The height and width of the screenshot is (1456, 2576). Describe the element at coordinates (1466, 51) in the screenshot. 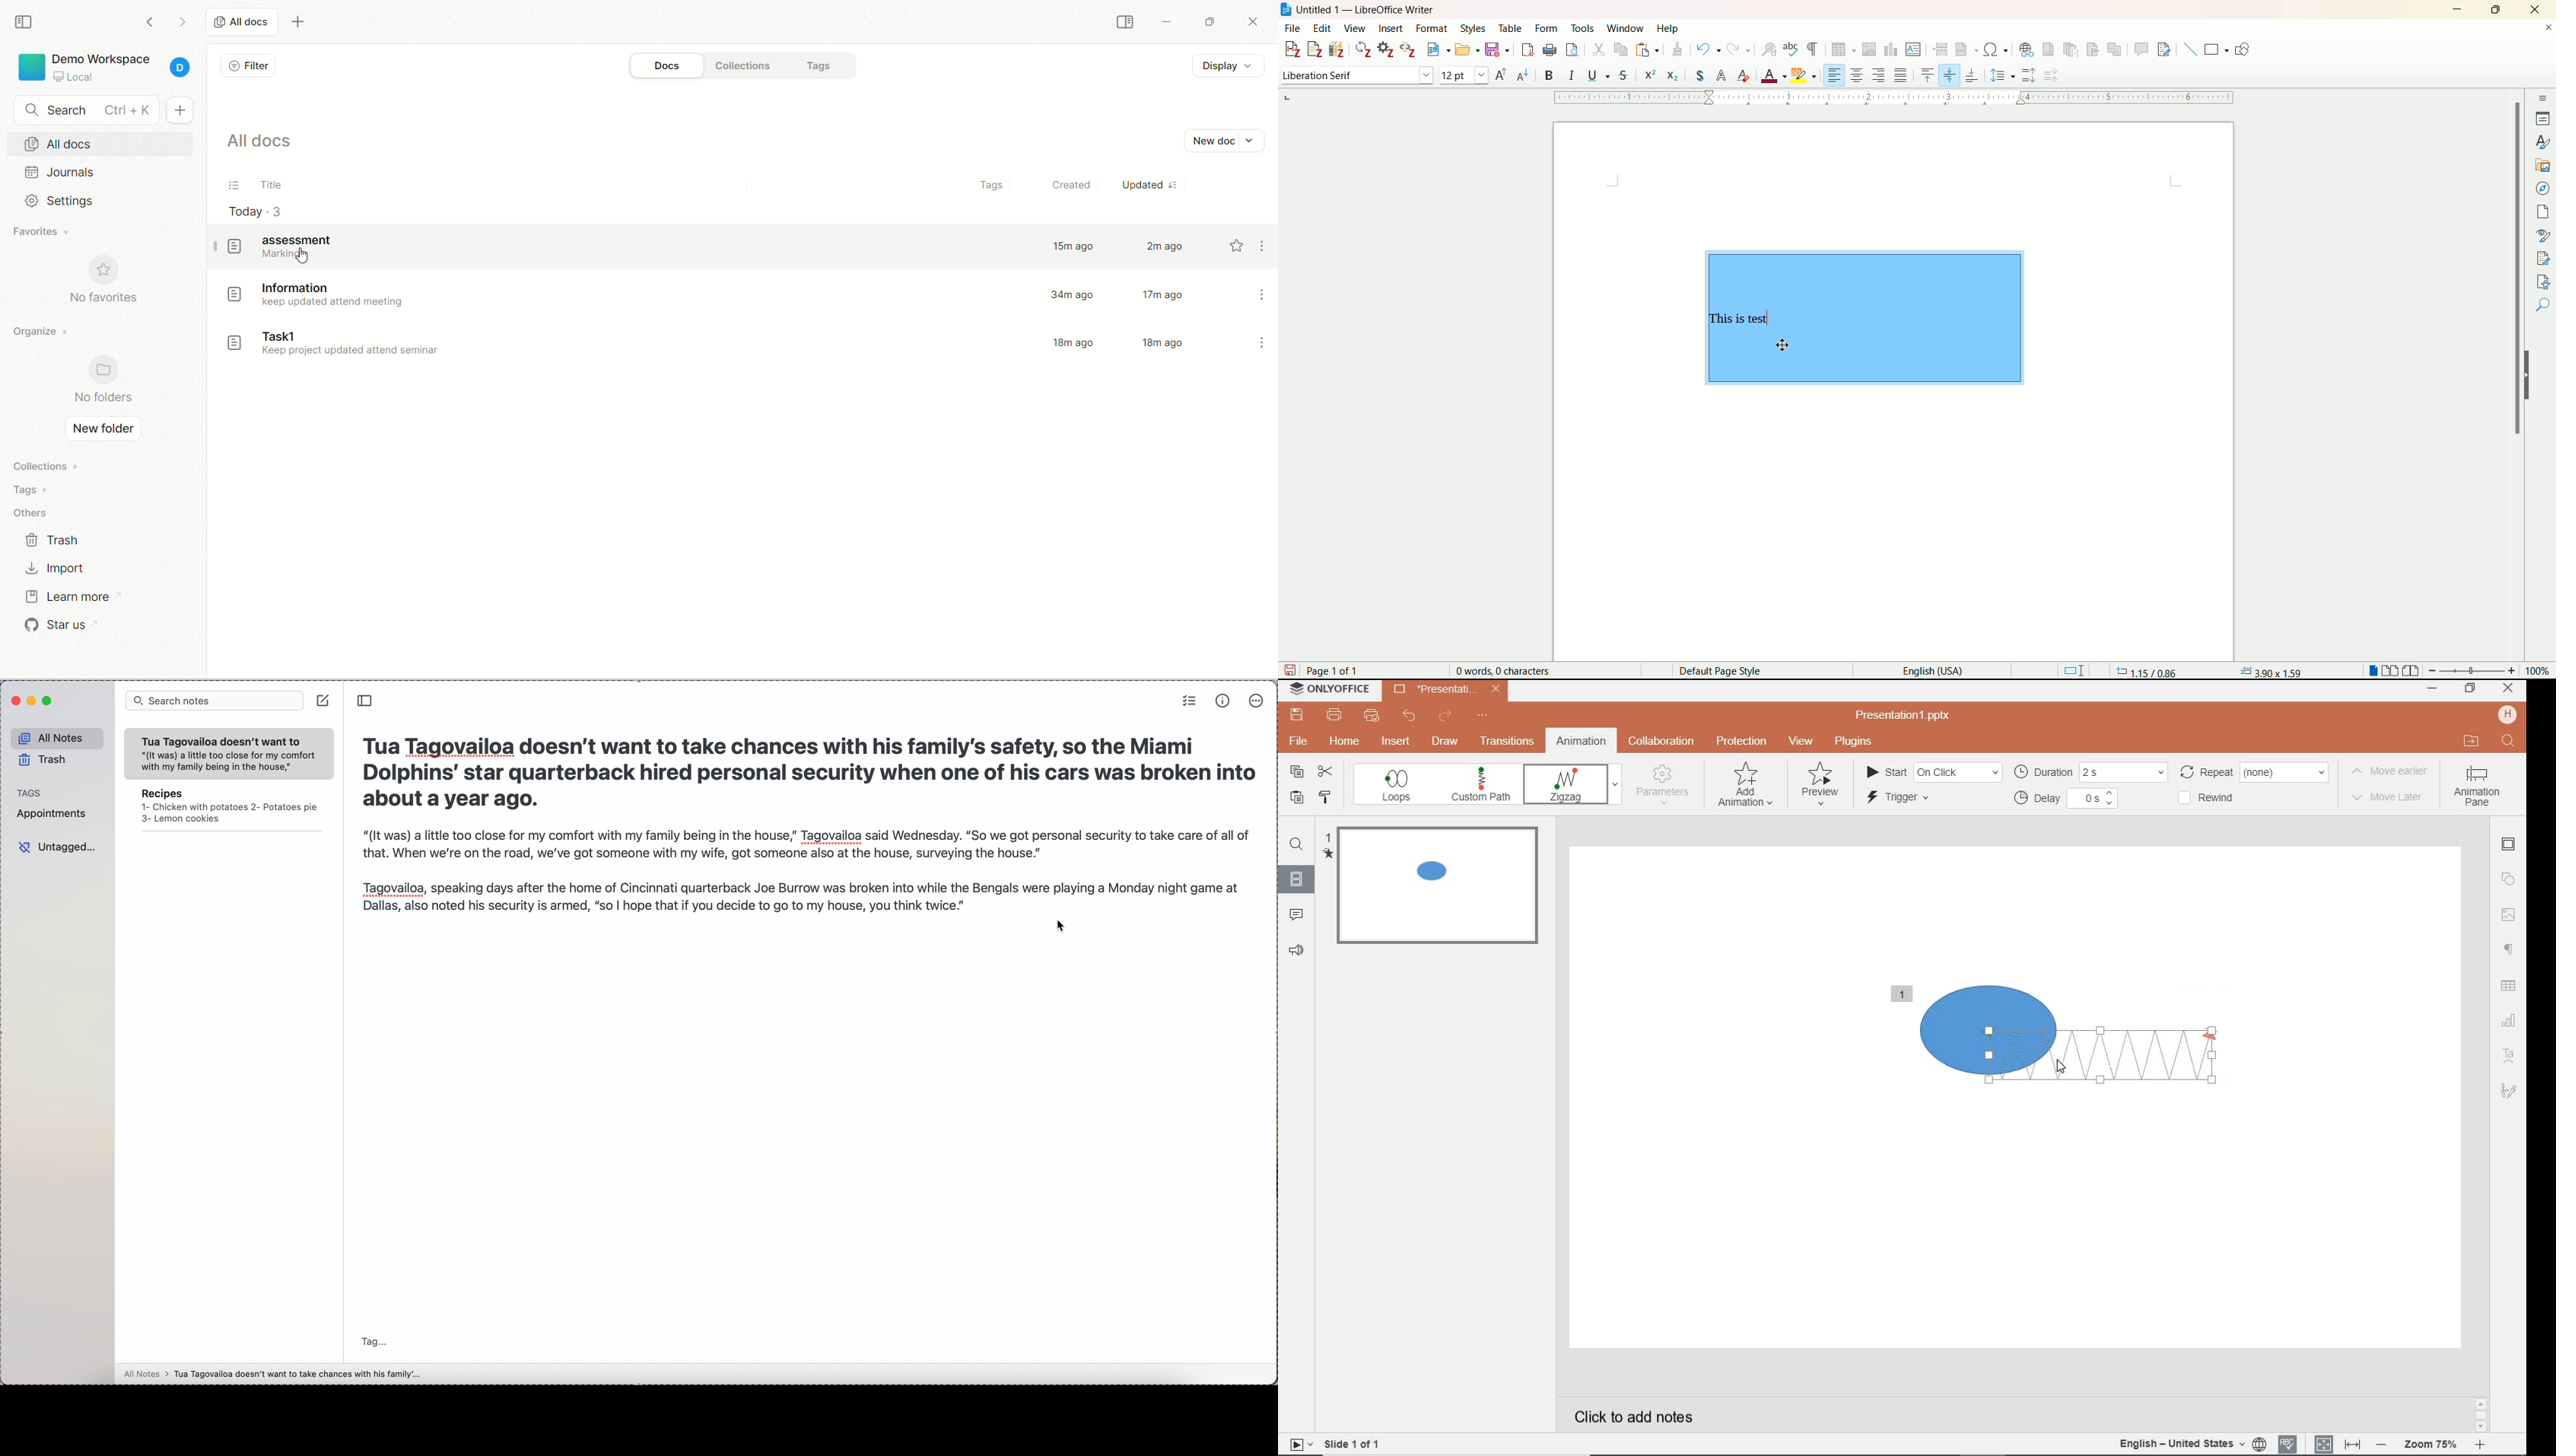

I see `open` at that location.